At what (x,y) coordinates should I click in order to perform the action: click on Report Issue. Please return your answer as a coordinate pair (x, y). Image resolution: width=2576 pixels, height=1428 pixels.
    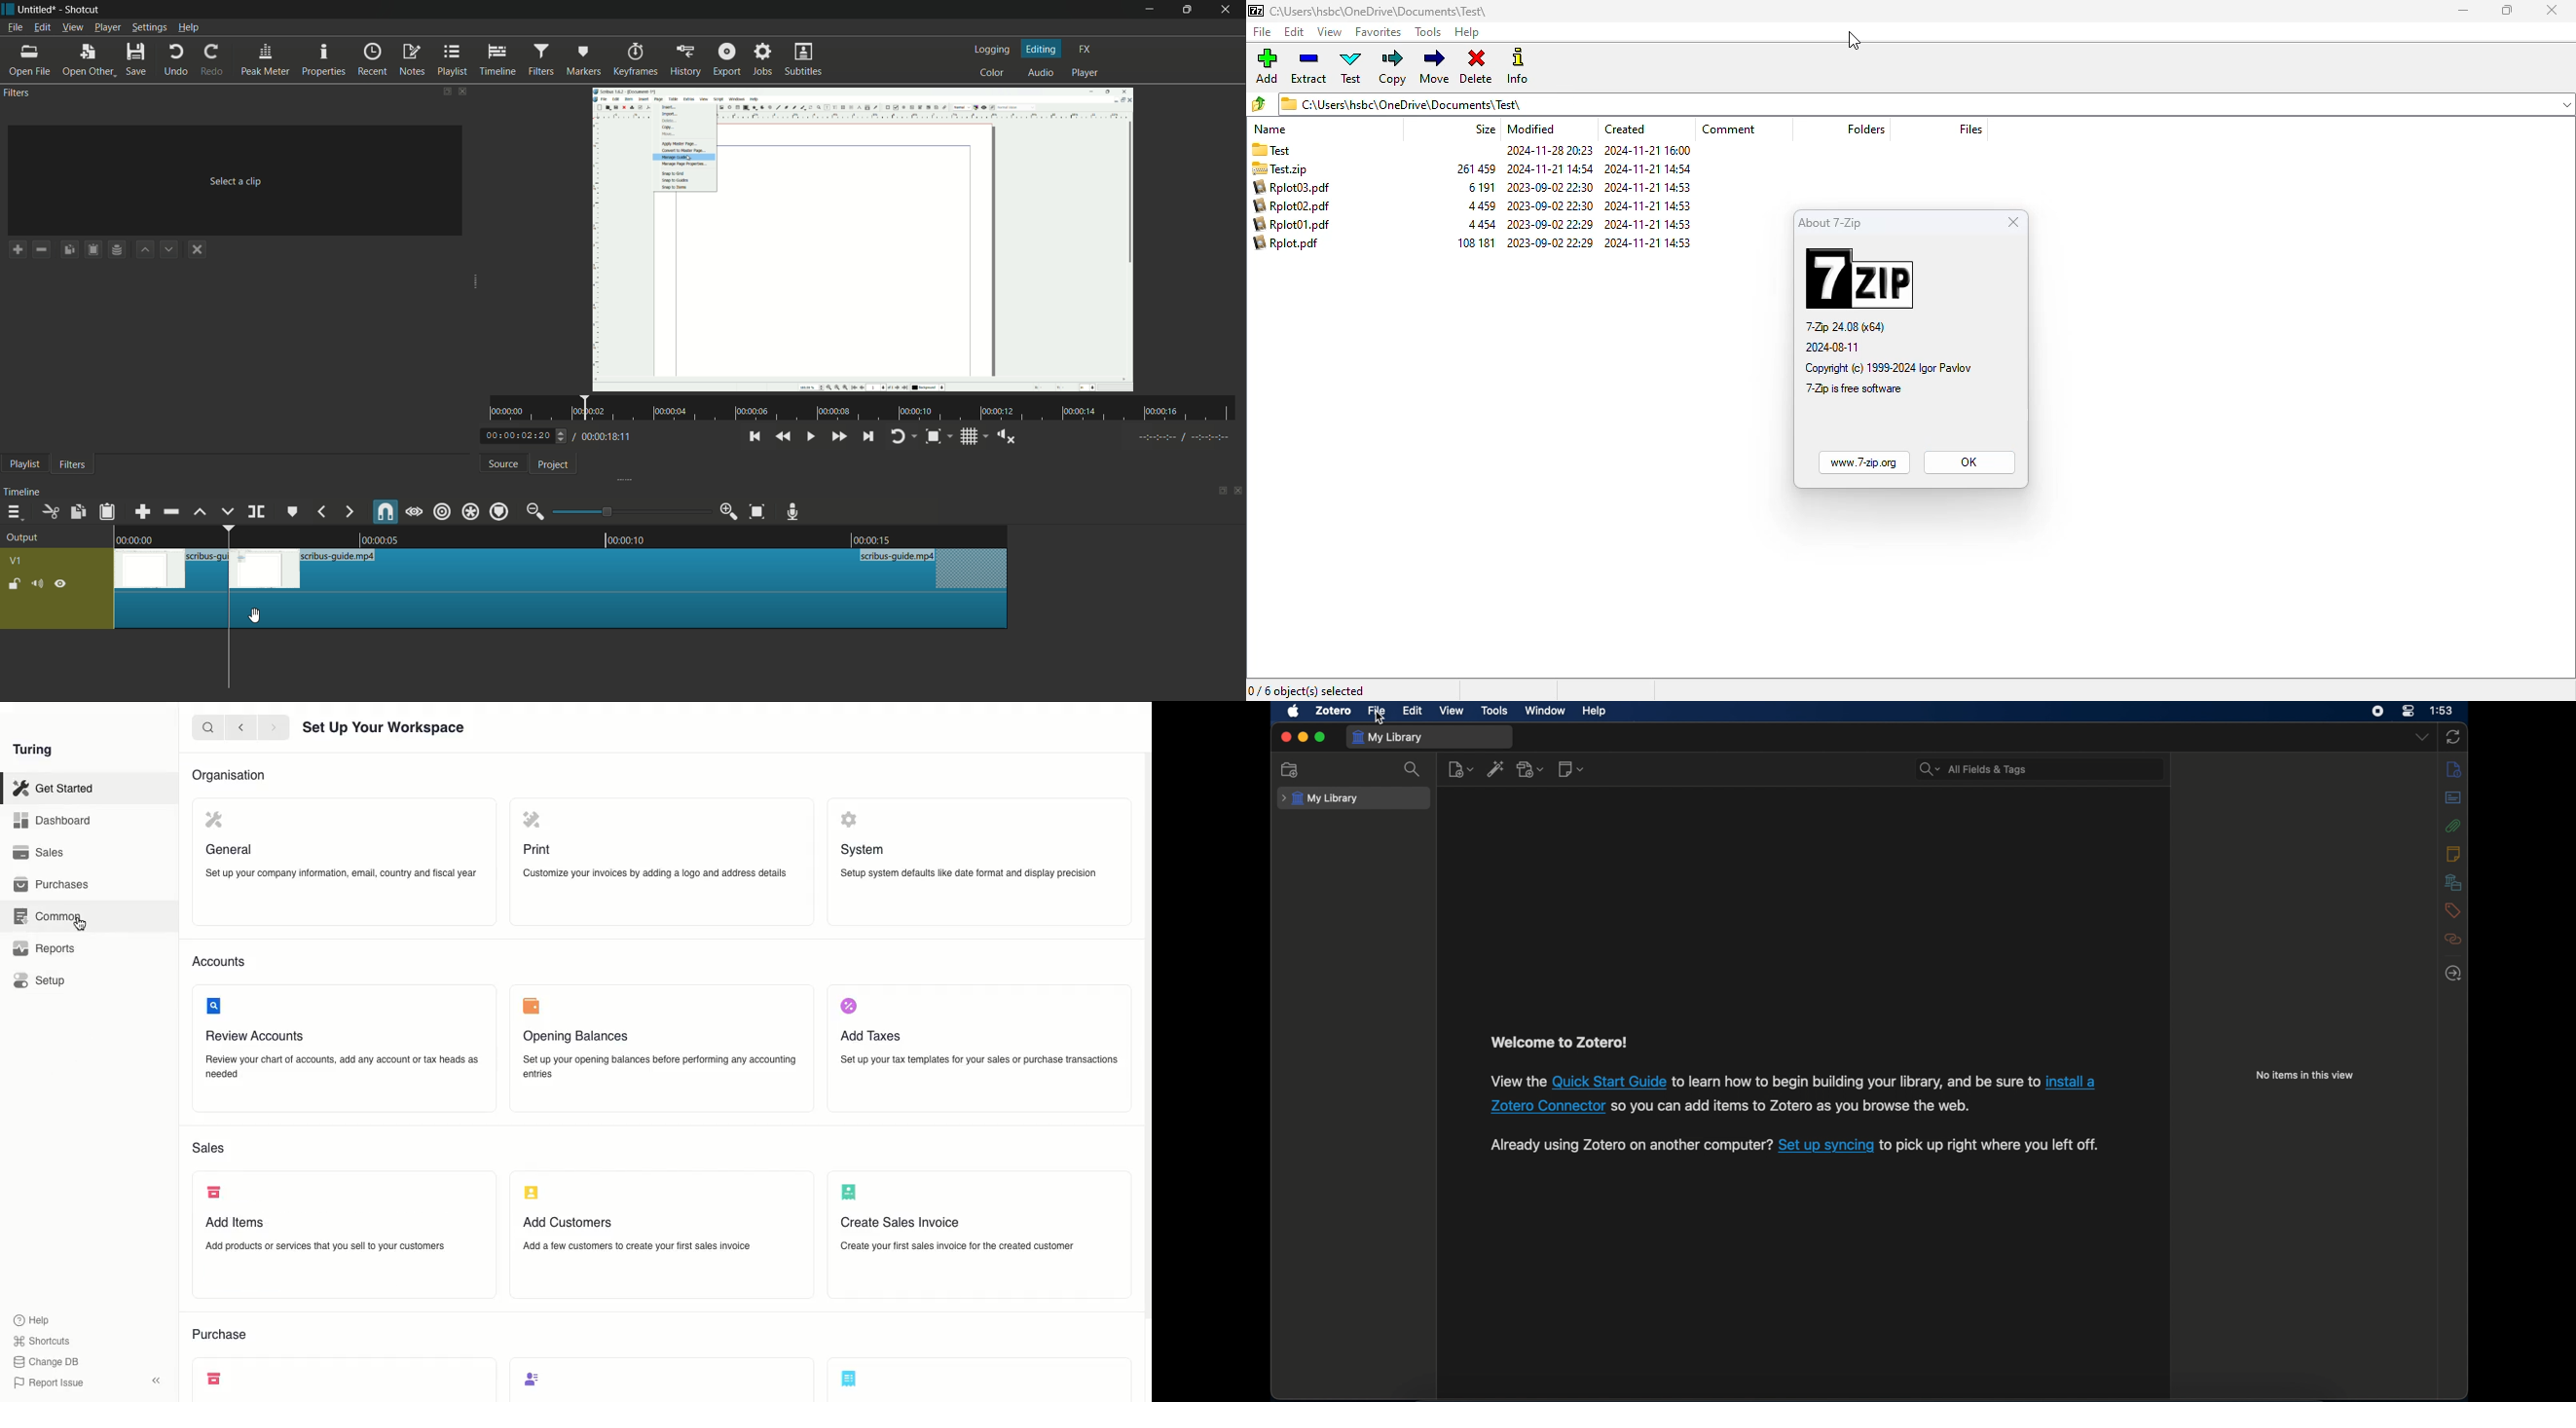
    Looking at the image, I should click on (50, 1384).